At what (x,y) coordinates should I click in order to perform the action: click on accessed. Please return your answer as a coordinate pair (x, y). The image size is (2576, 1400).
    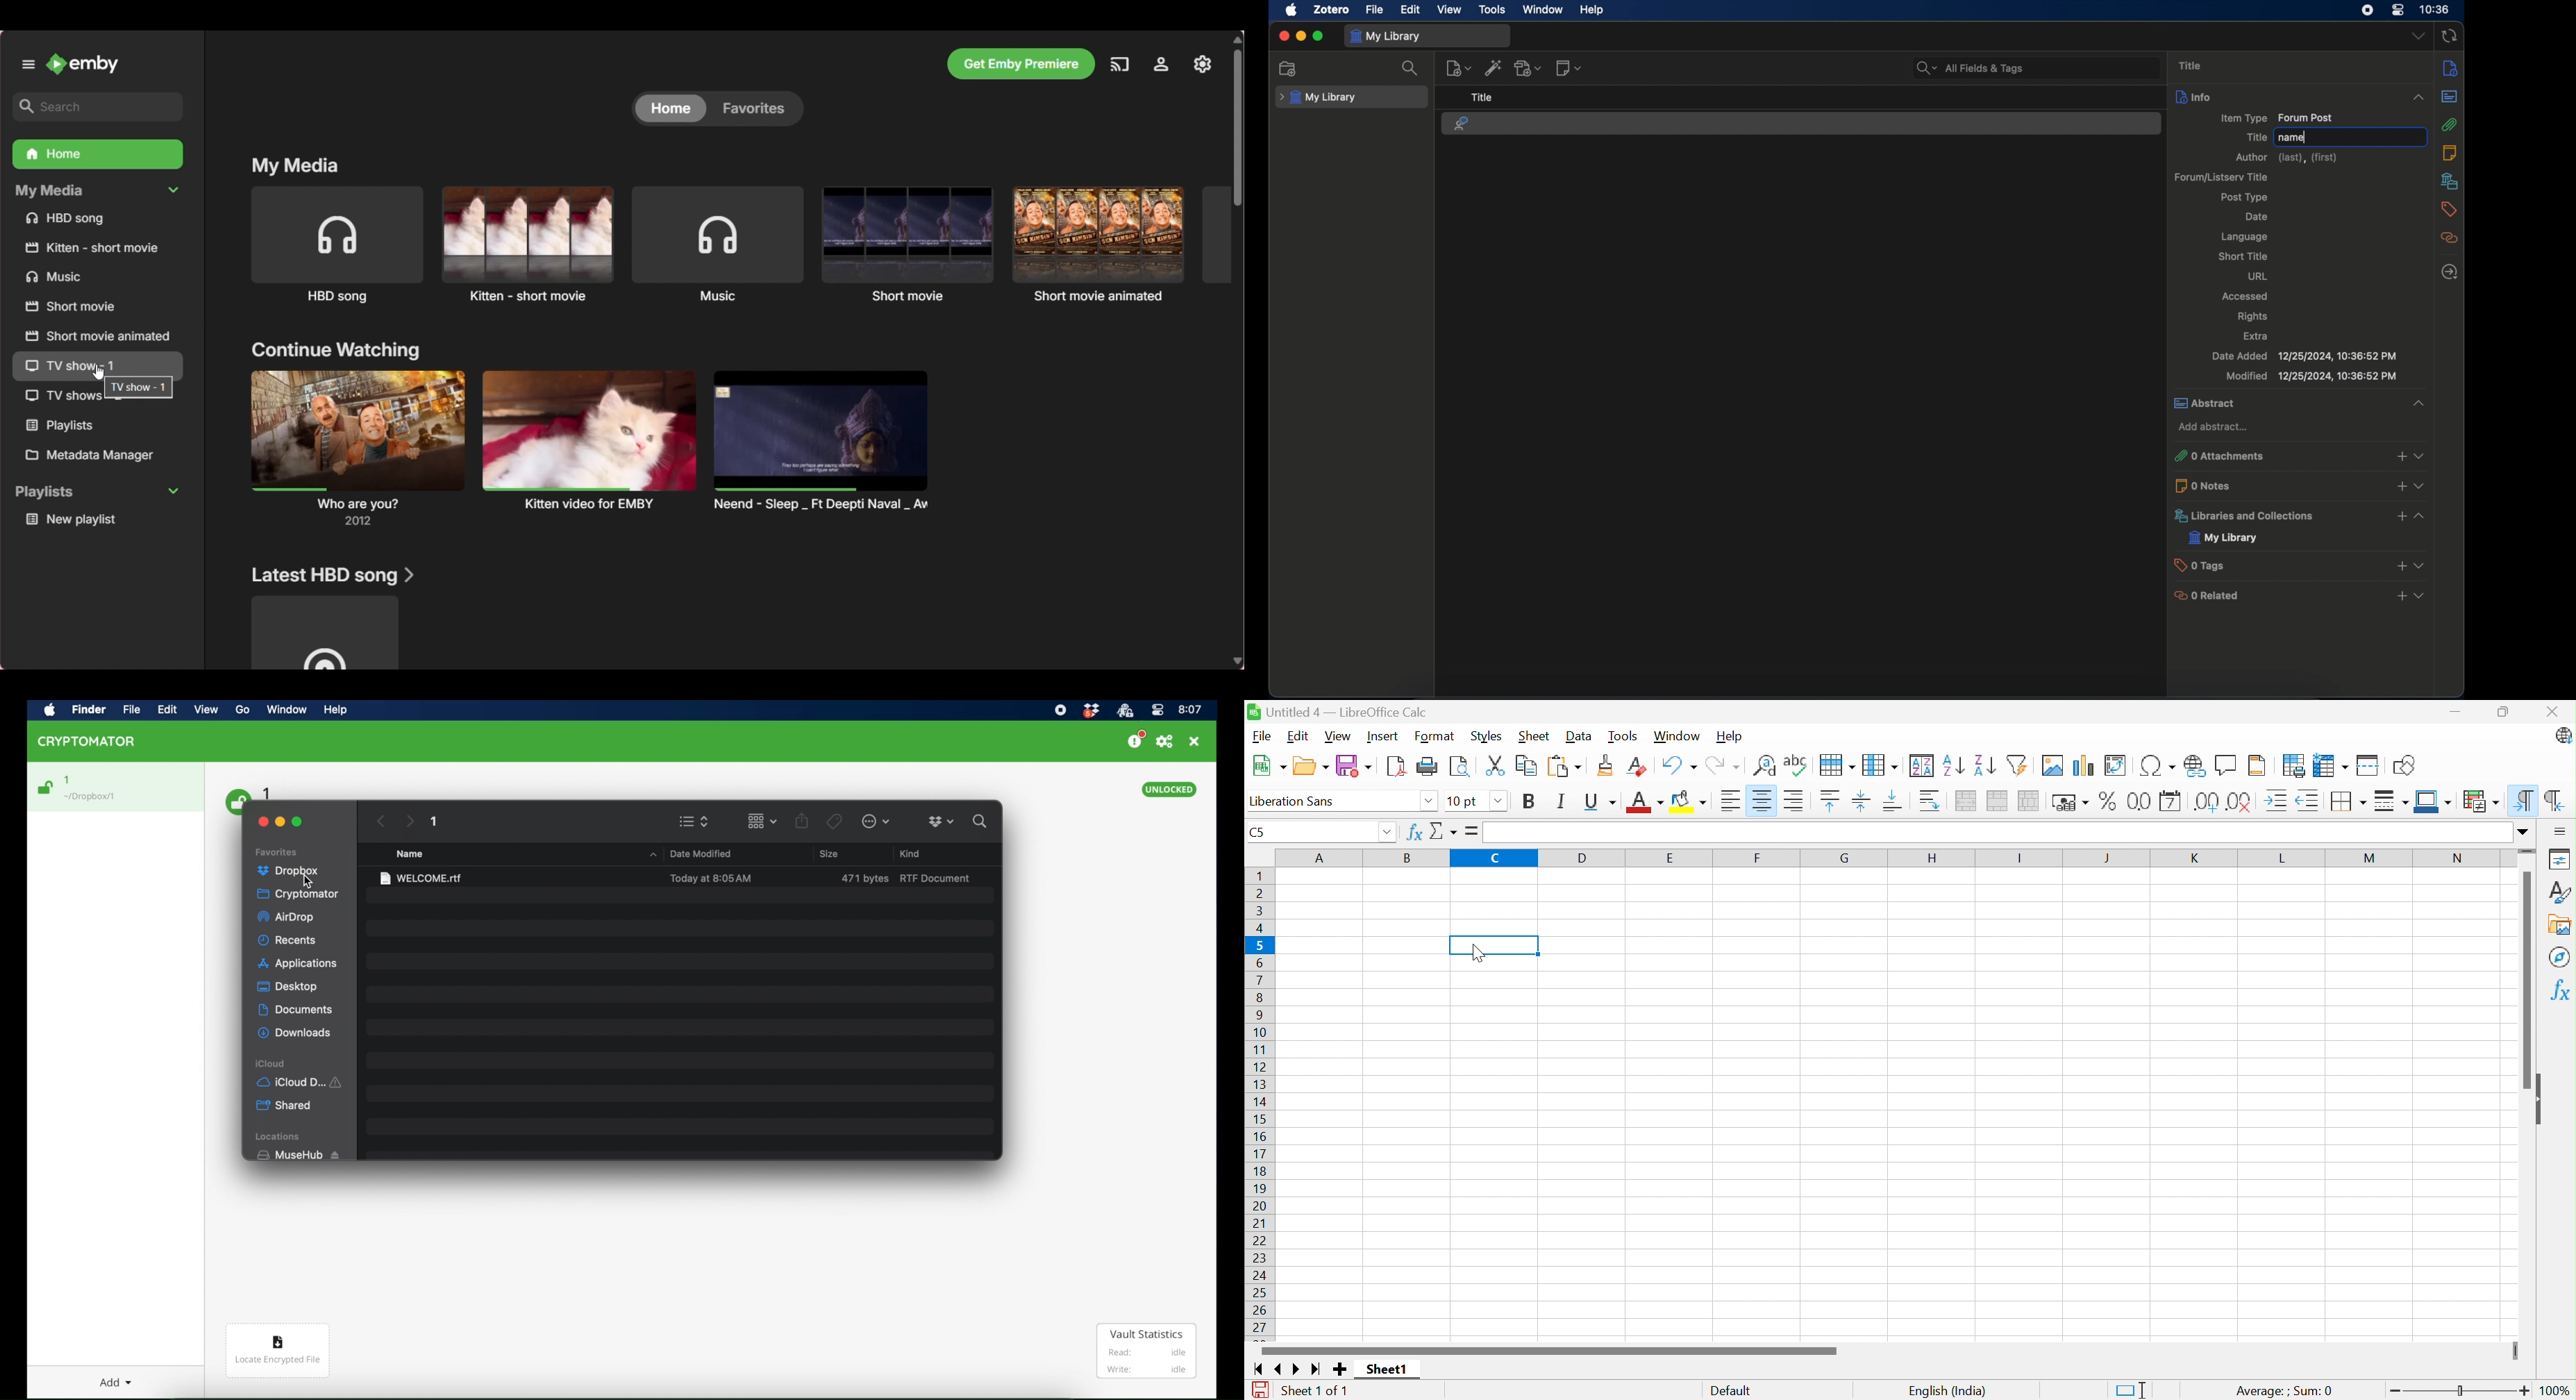
    Looking at the image, I should click on (2245, 297).